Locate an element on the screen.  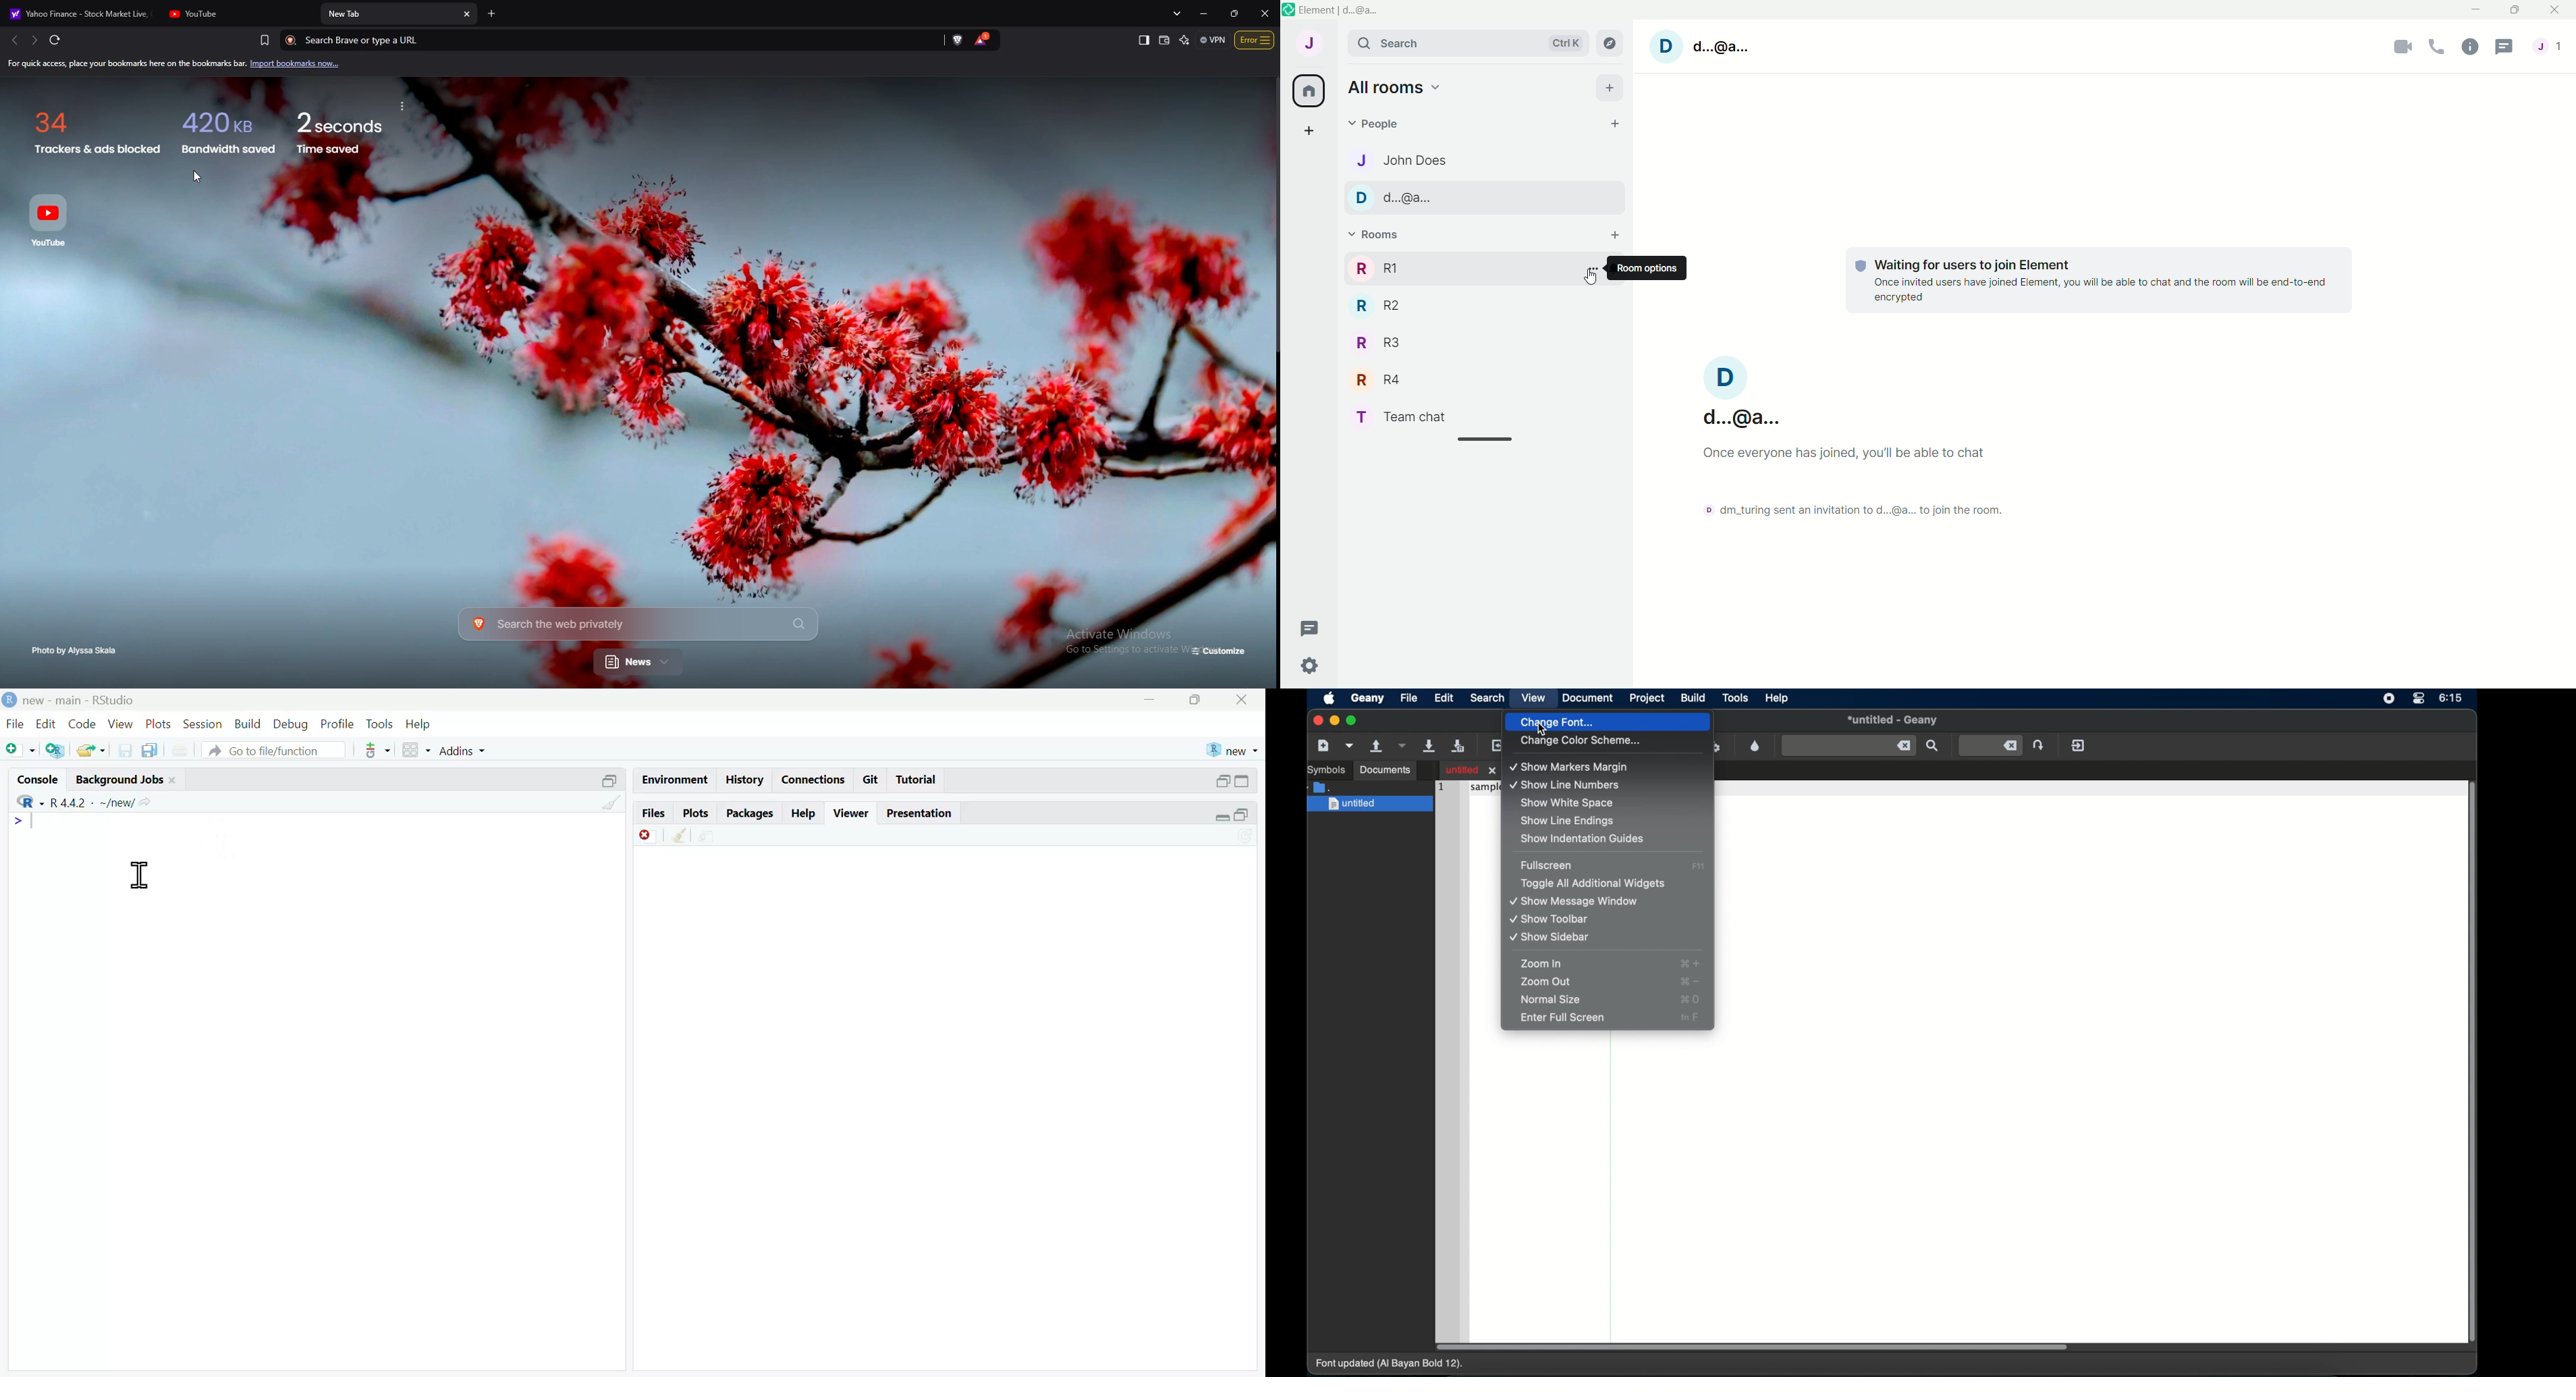
all rooms is located at coordinates (1395, 86).